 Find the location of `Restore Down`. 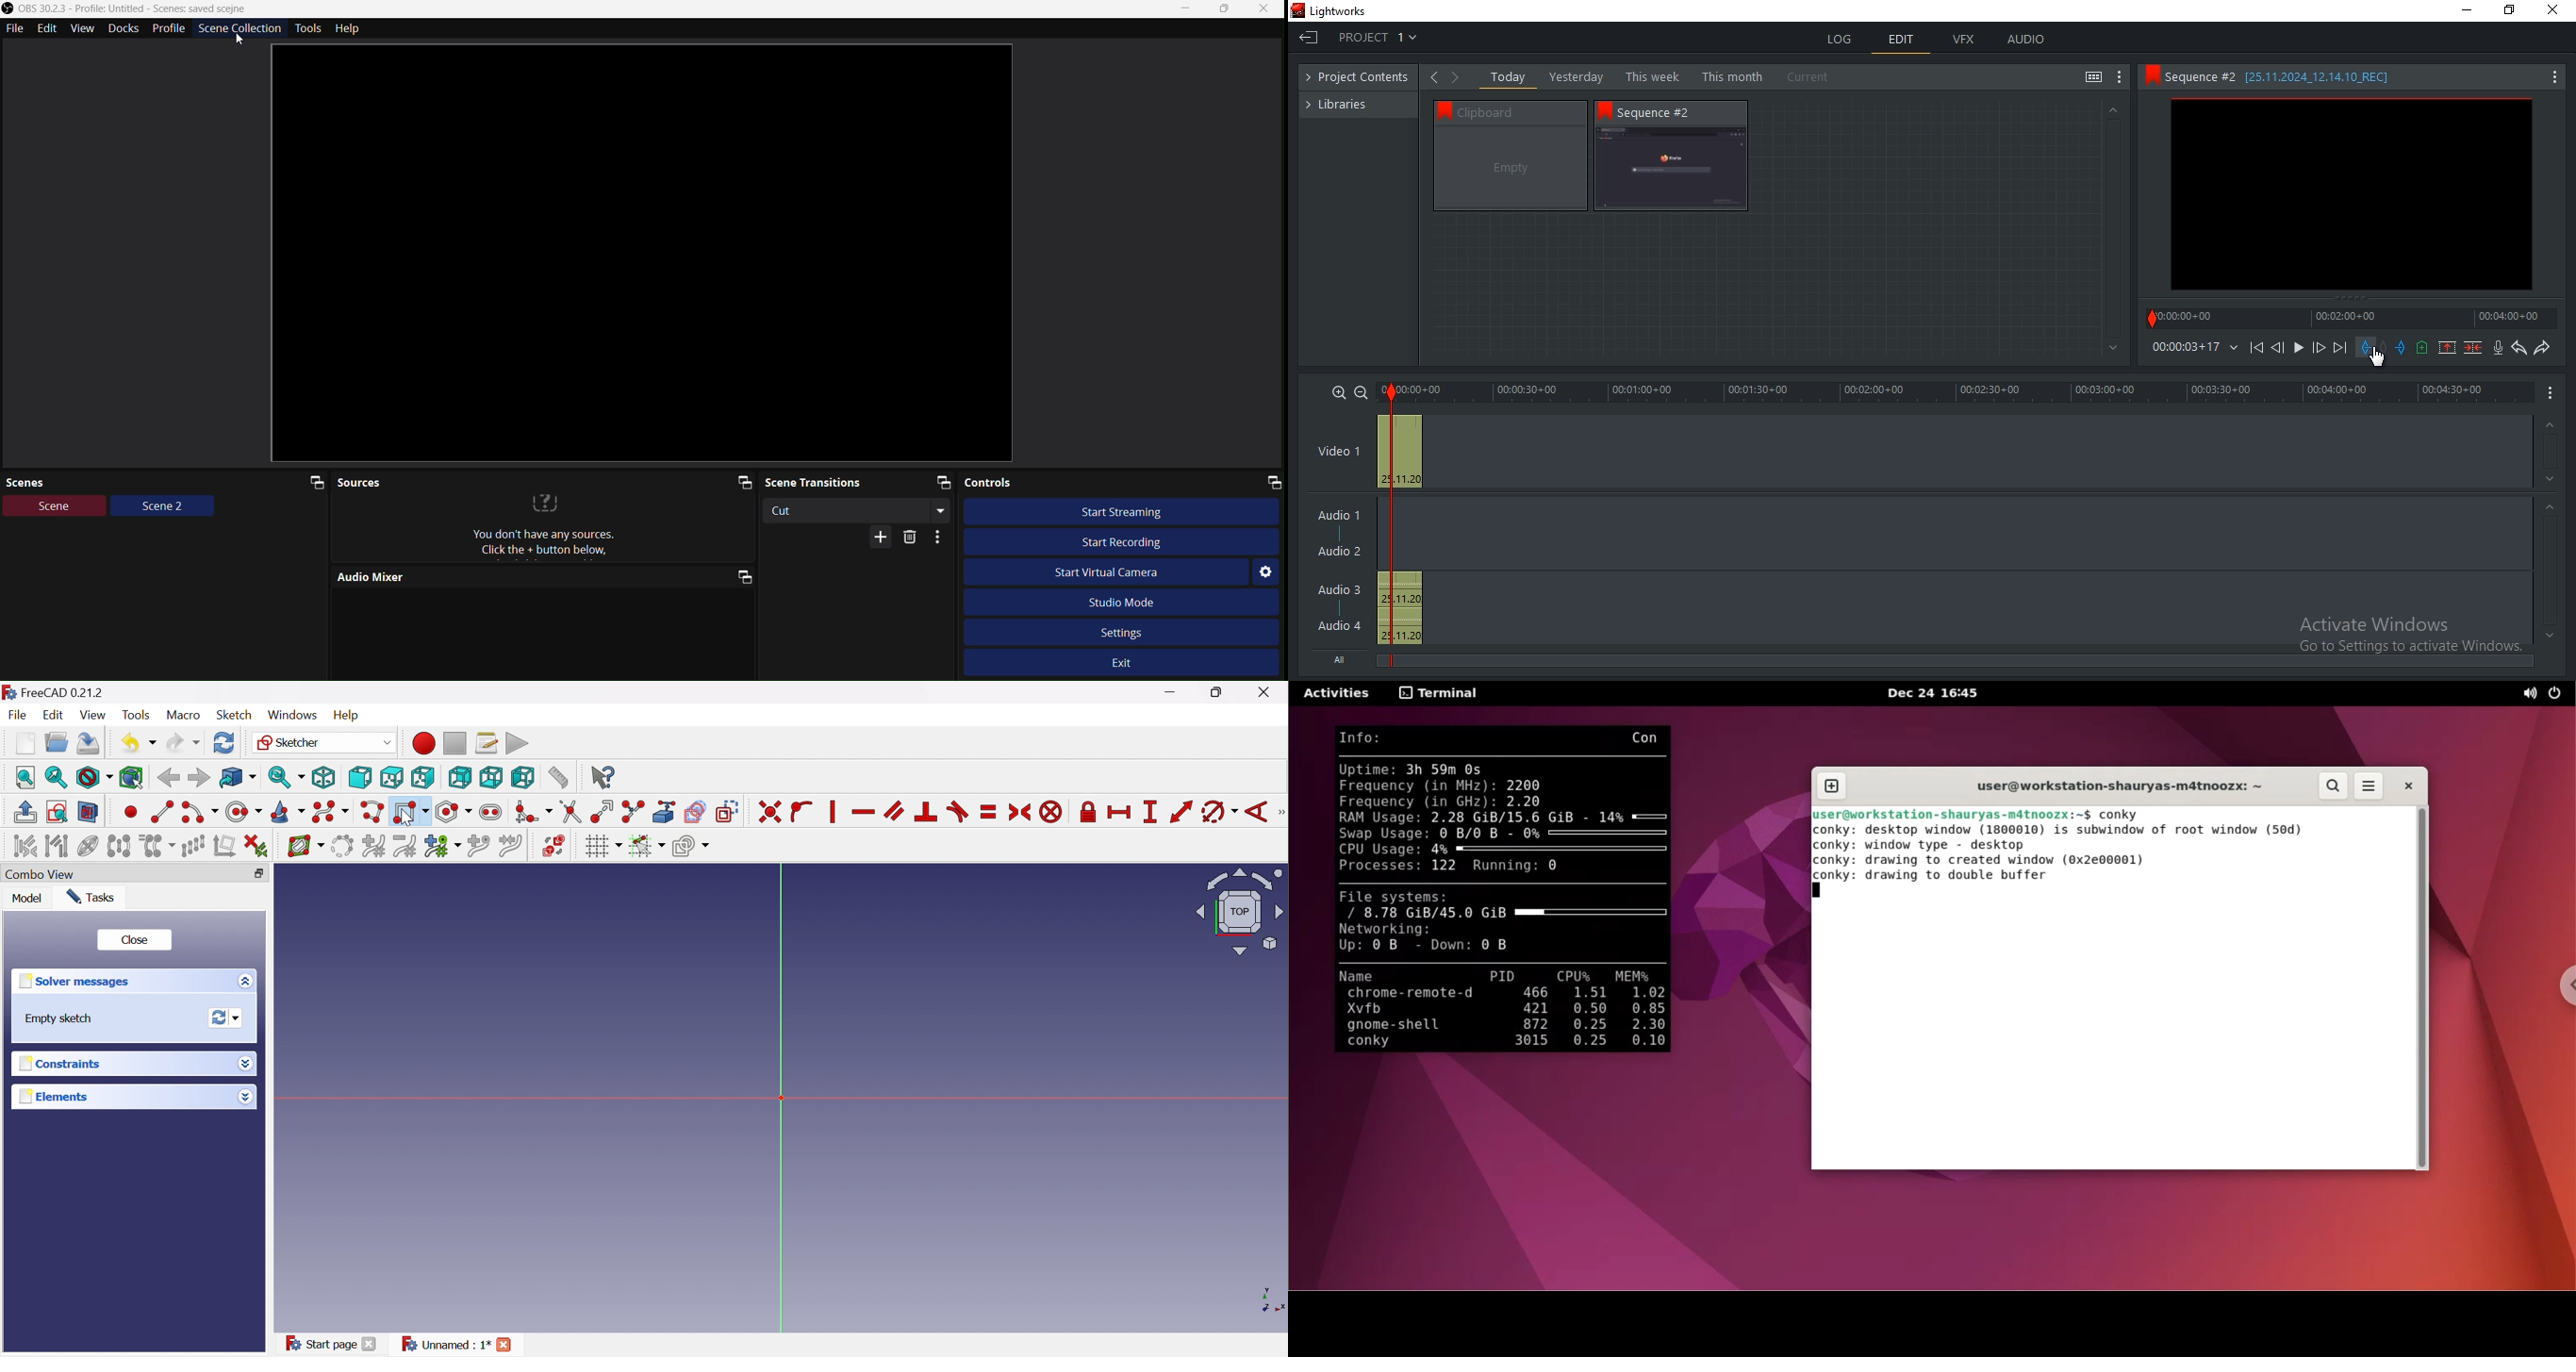

Restore Down is located at coordinates (1218, 694).